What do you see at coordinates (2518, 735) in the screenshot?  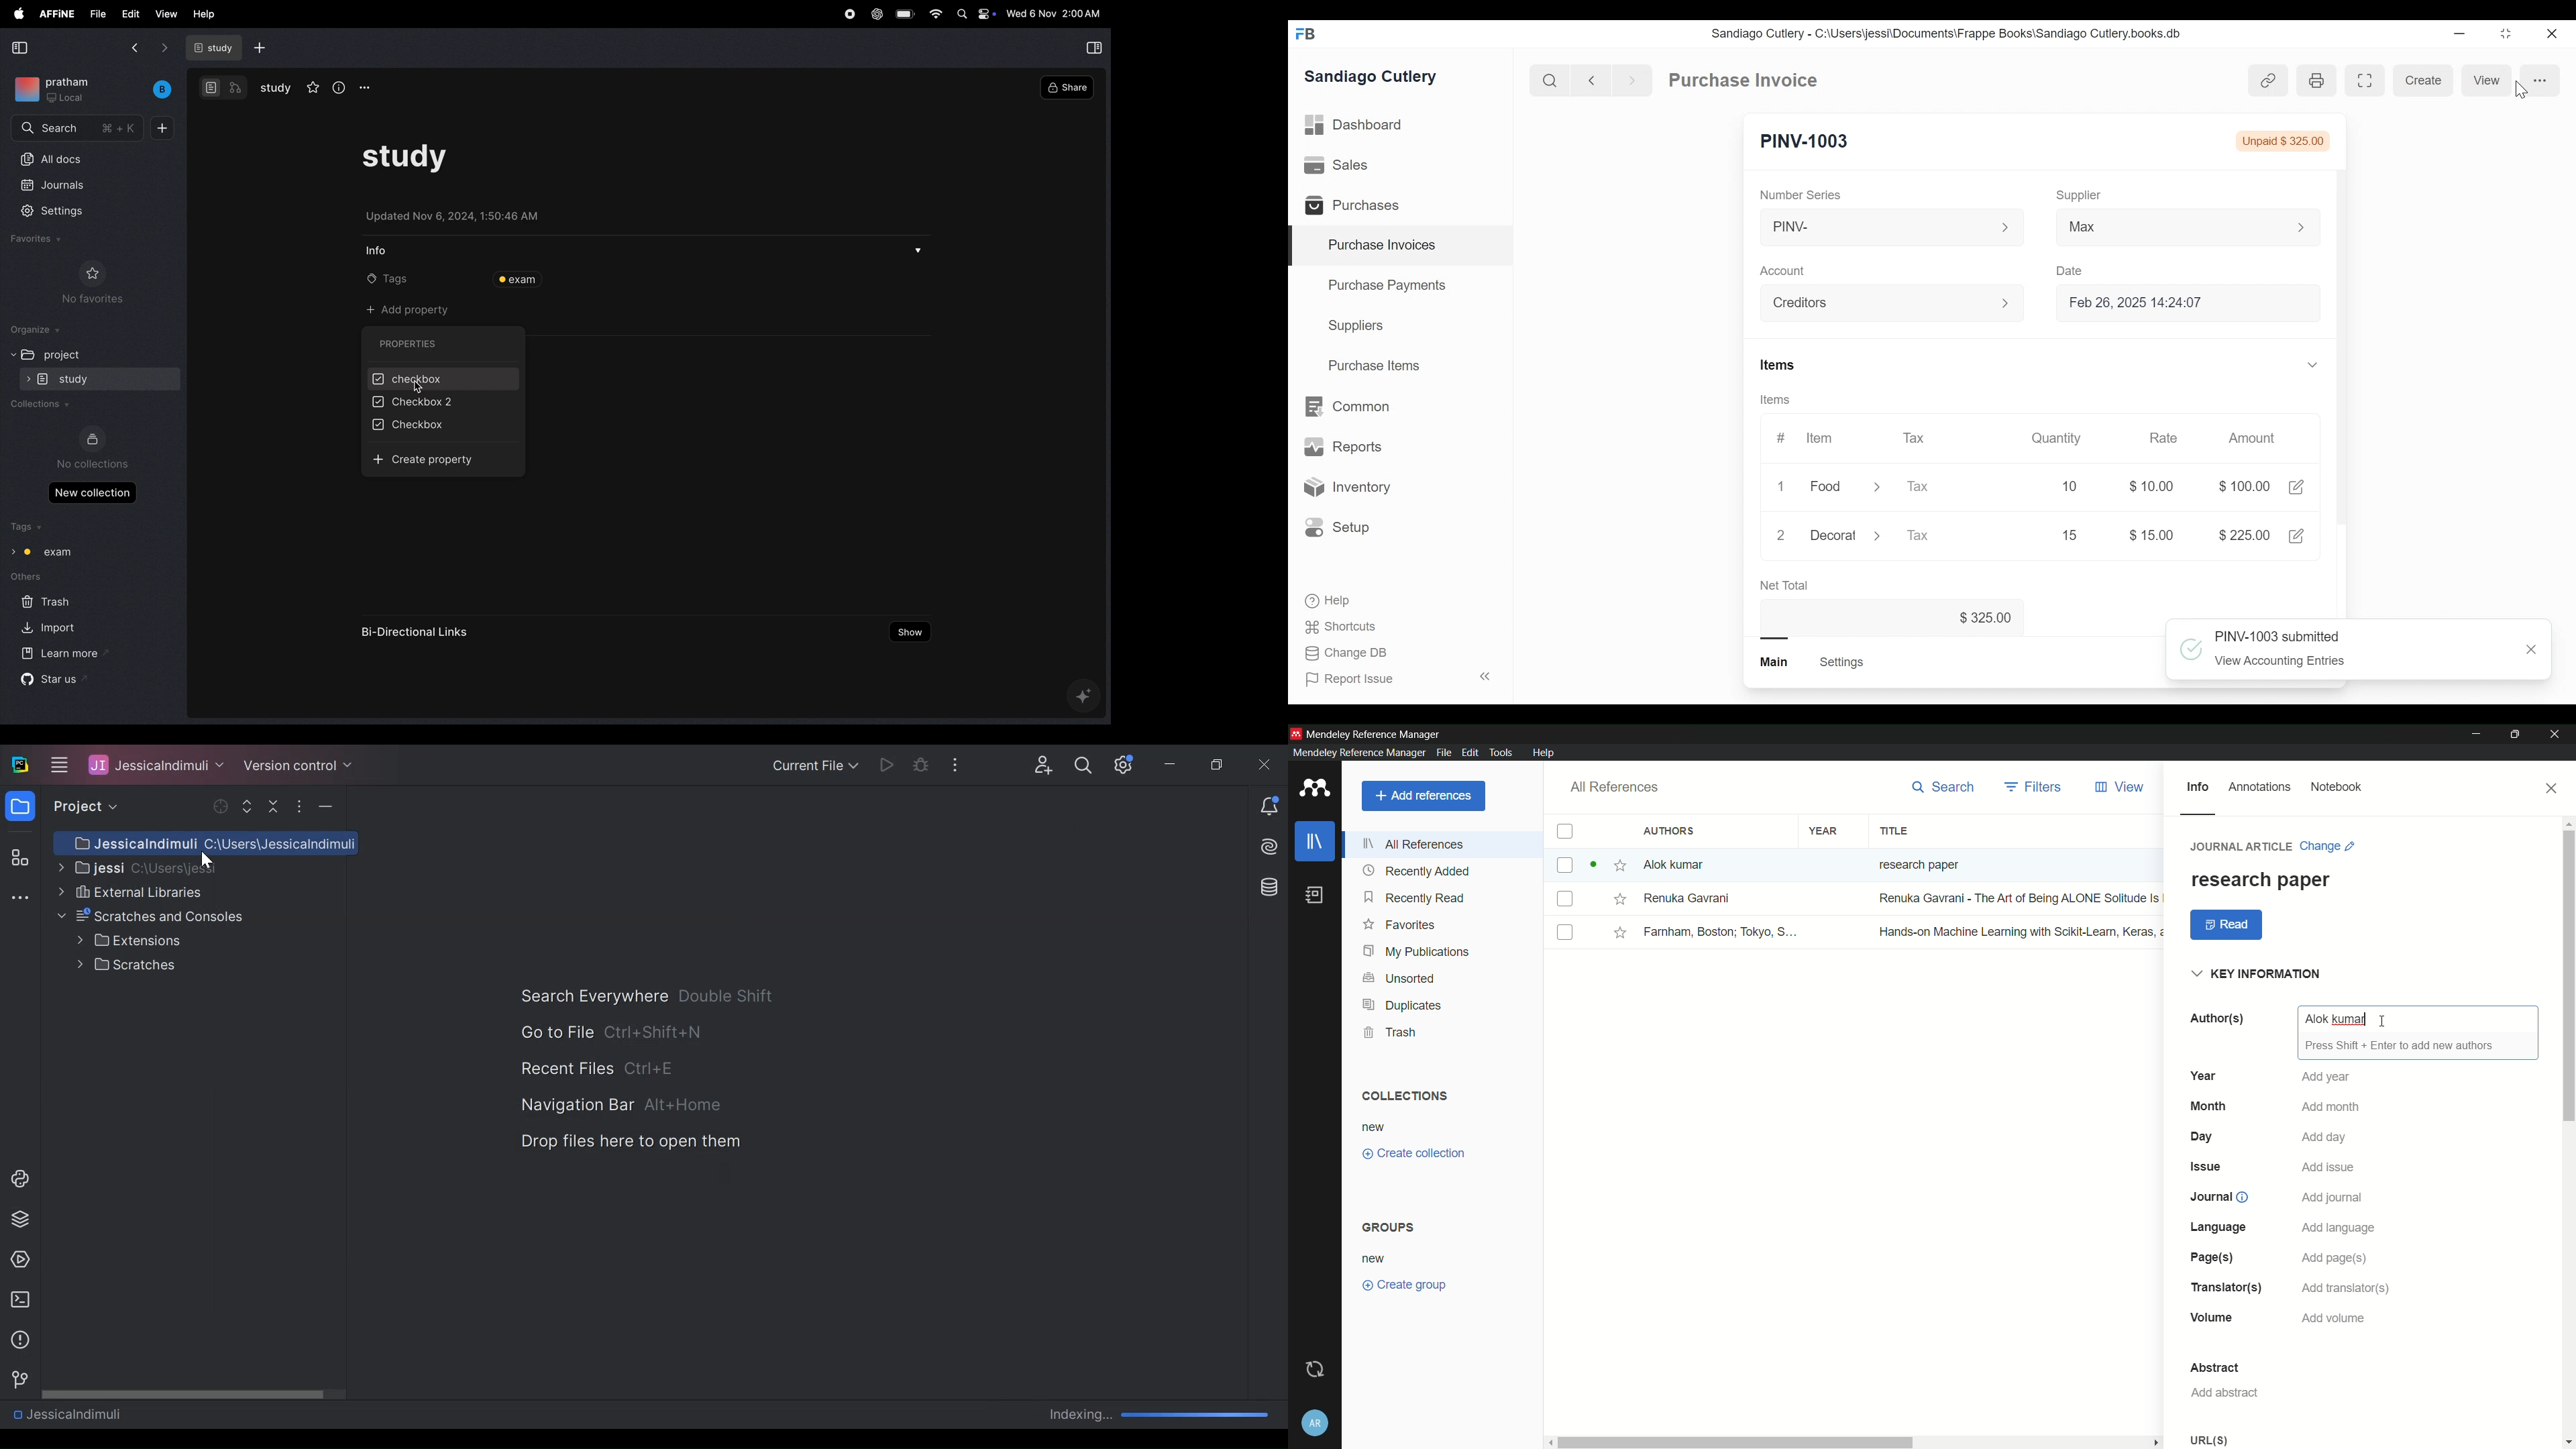 I see `maximize` at bounding box center [2518, 735].